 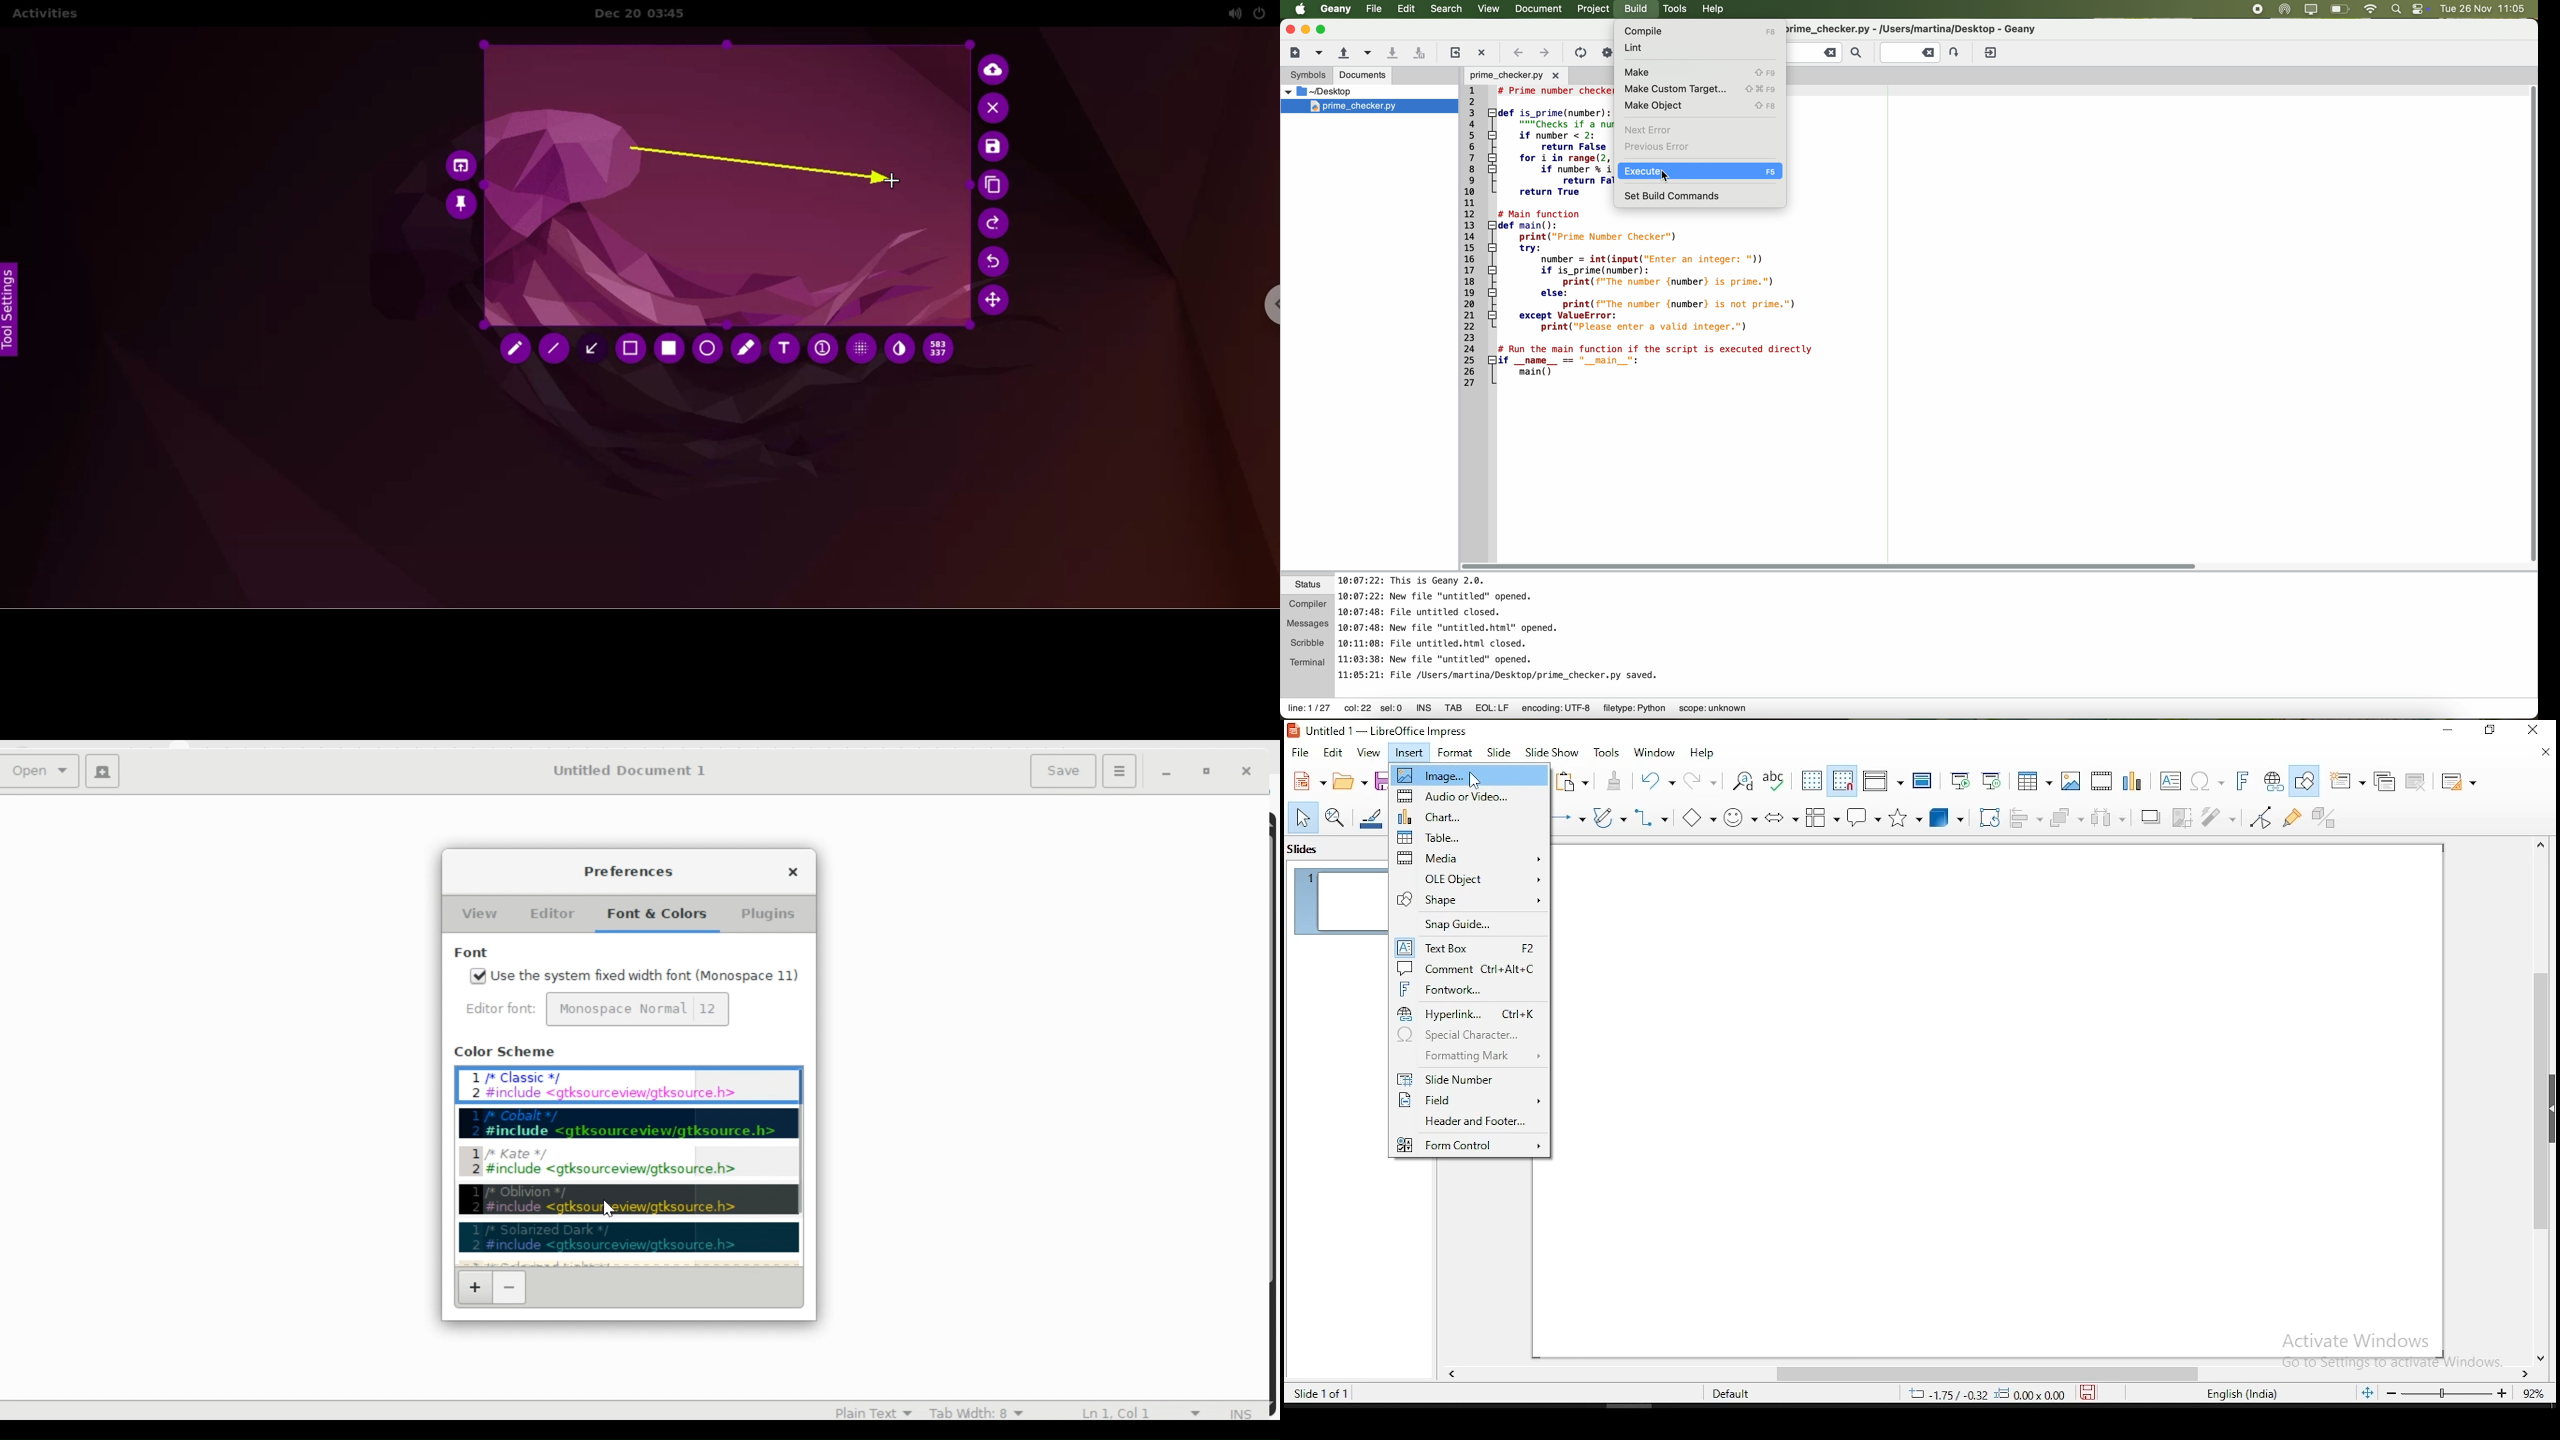 I want to click on quit Geany, so click(x=1993, y=53).